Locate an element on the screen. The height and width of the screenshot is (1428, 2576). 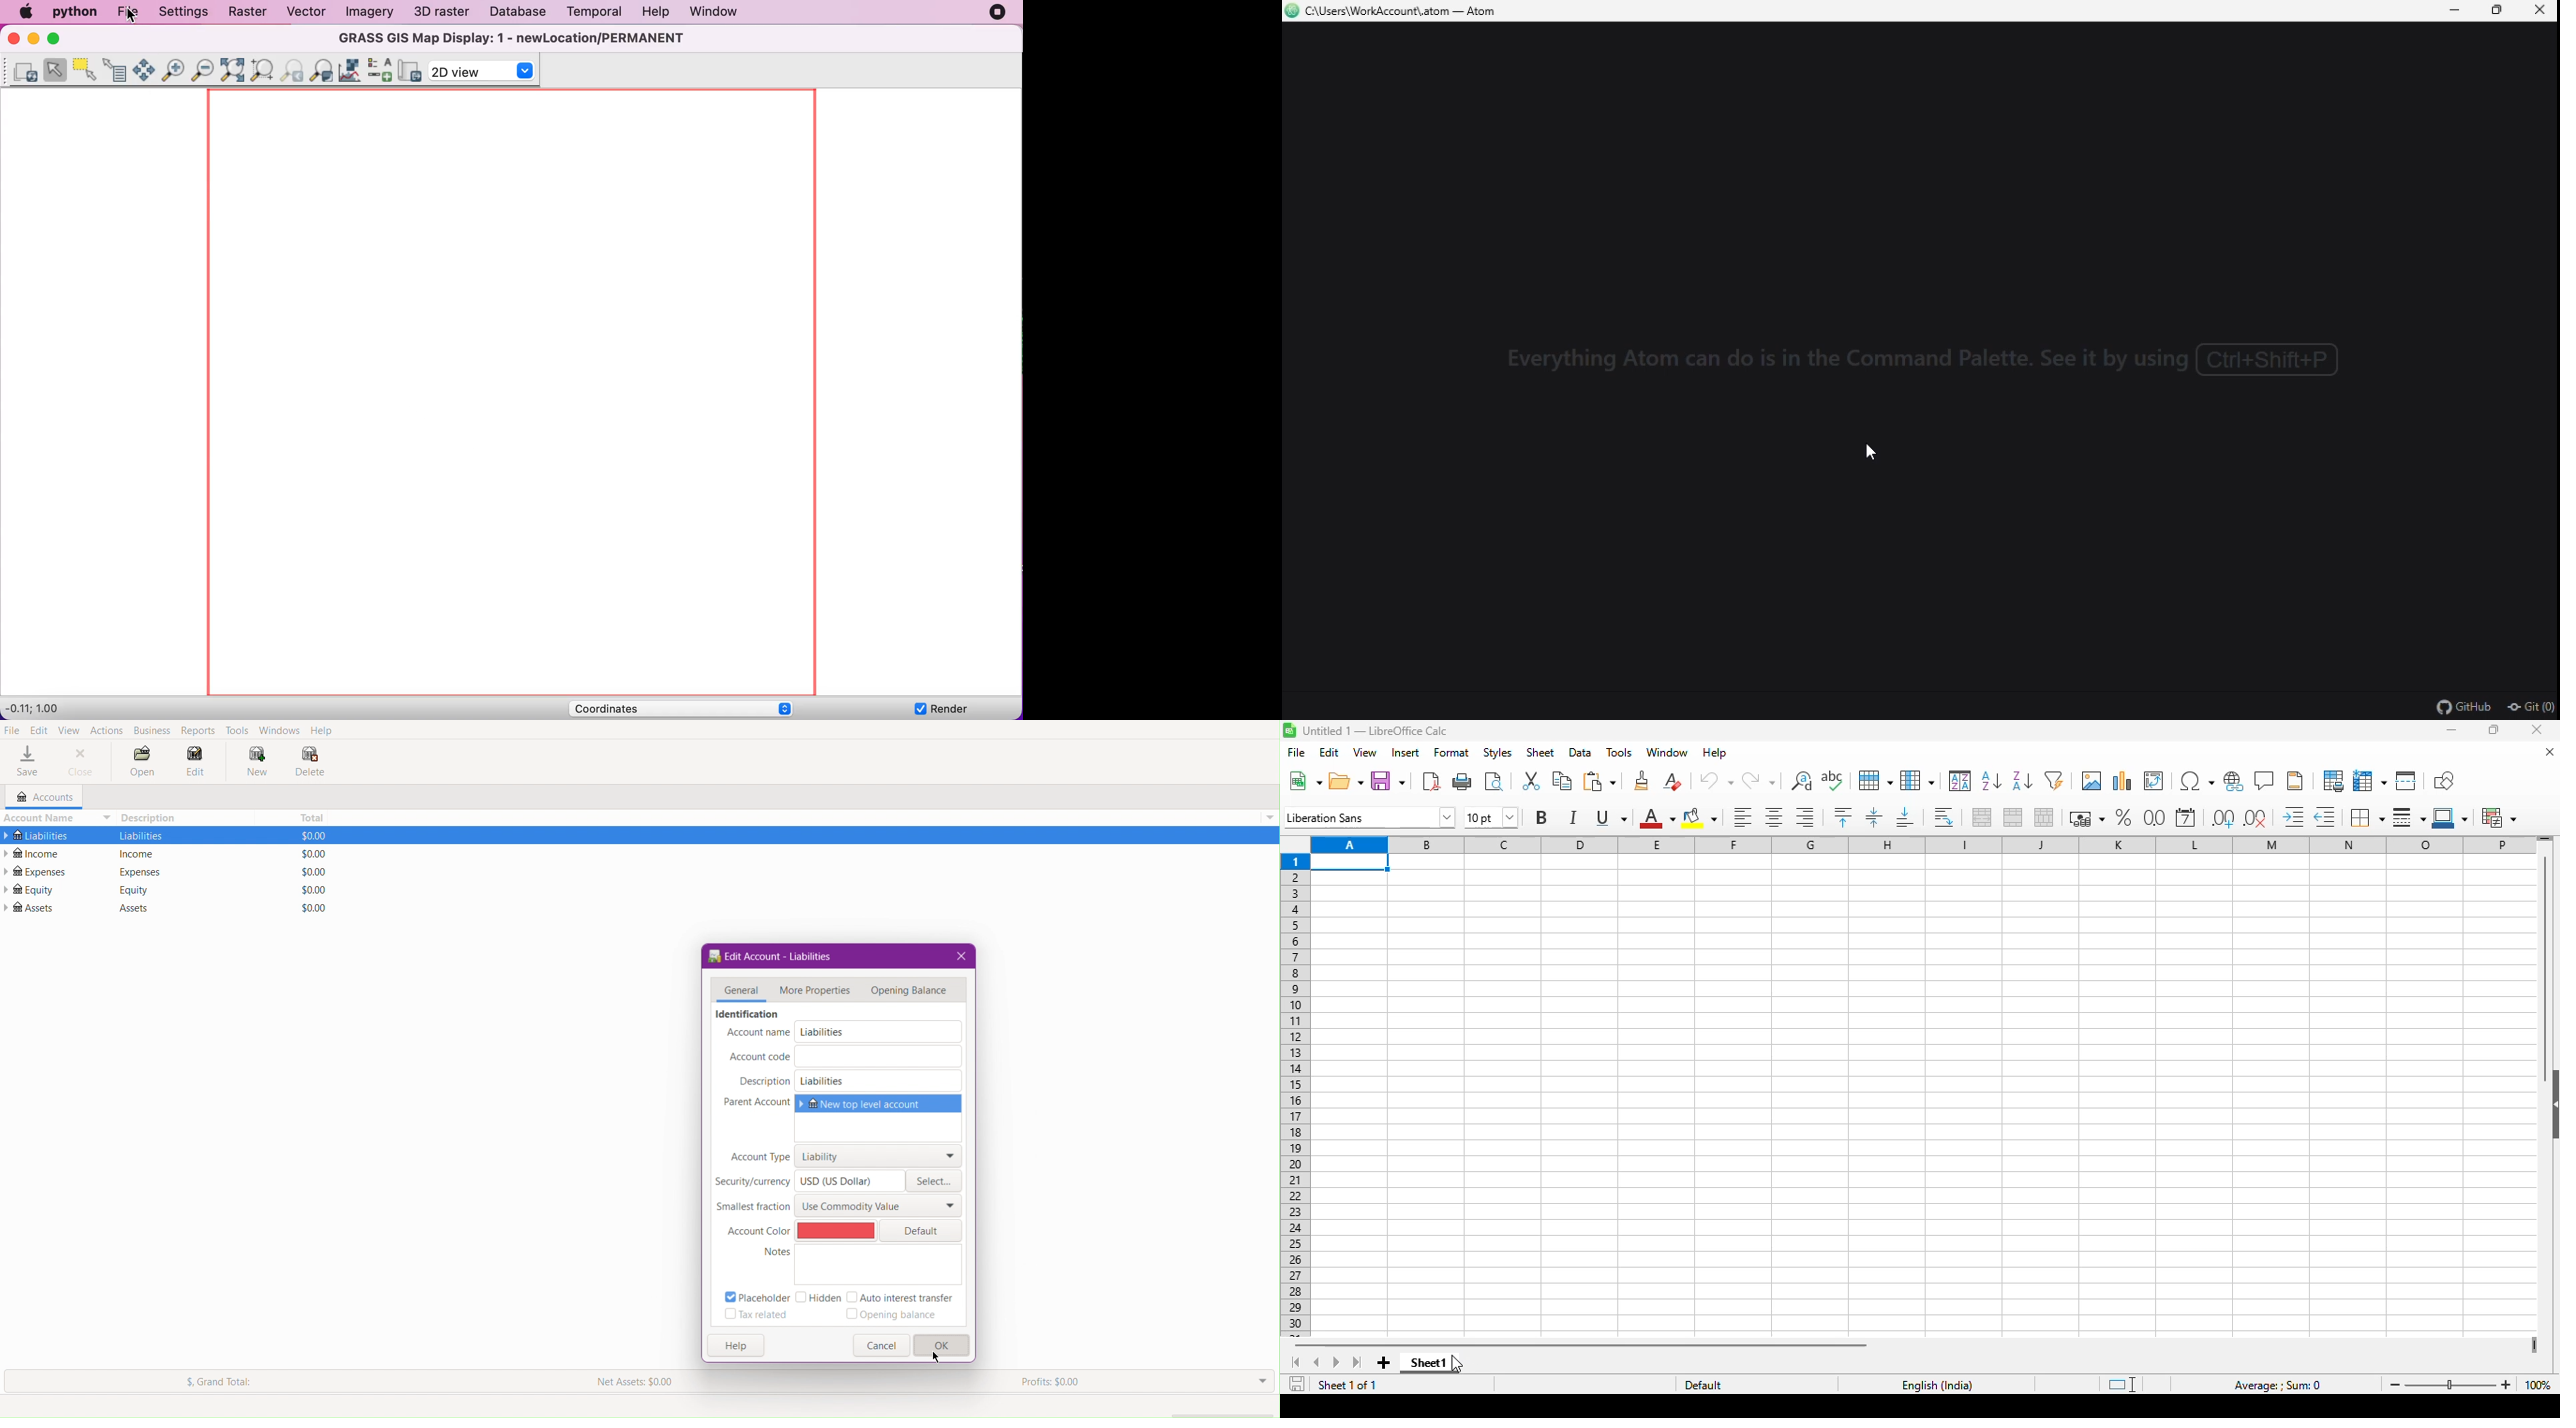
align right is located at coordinates (1805, 817).